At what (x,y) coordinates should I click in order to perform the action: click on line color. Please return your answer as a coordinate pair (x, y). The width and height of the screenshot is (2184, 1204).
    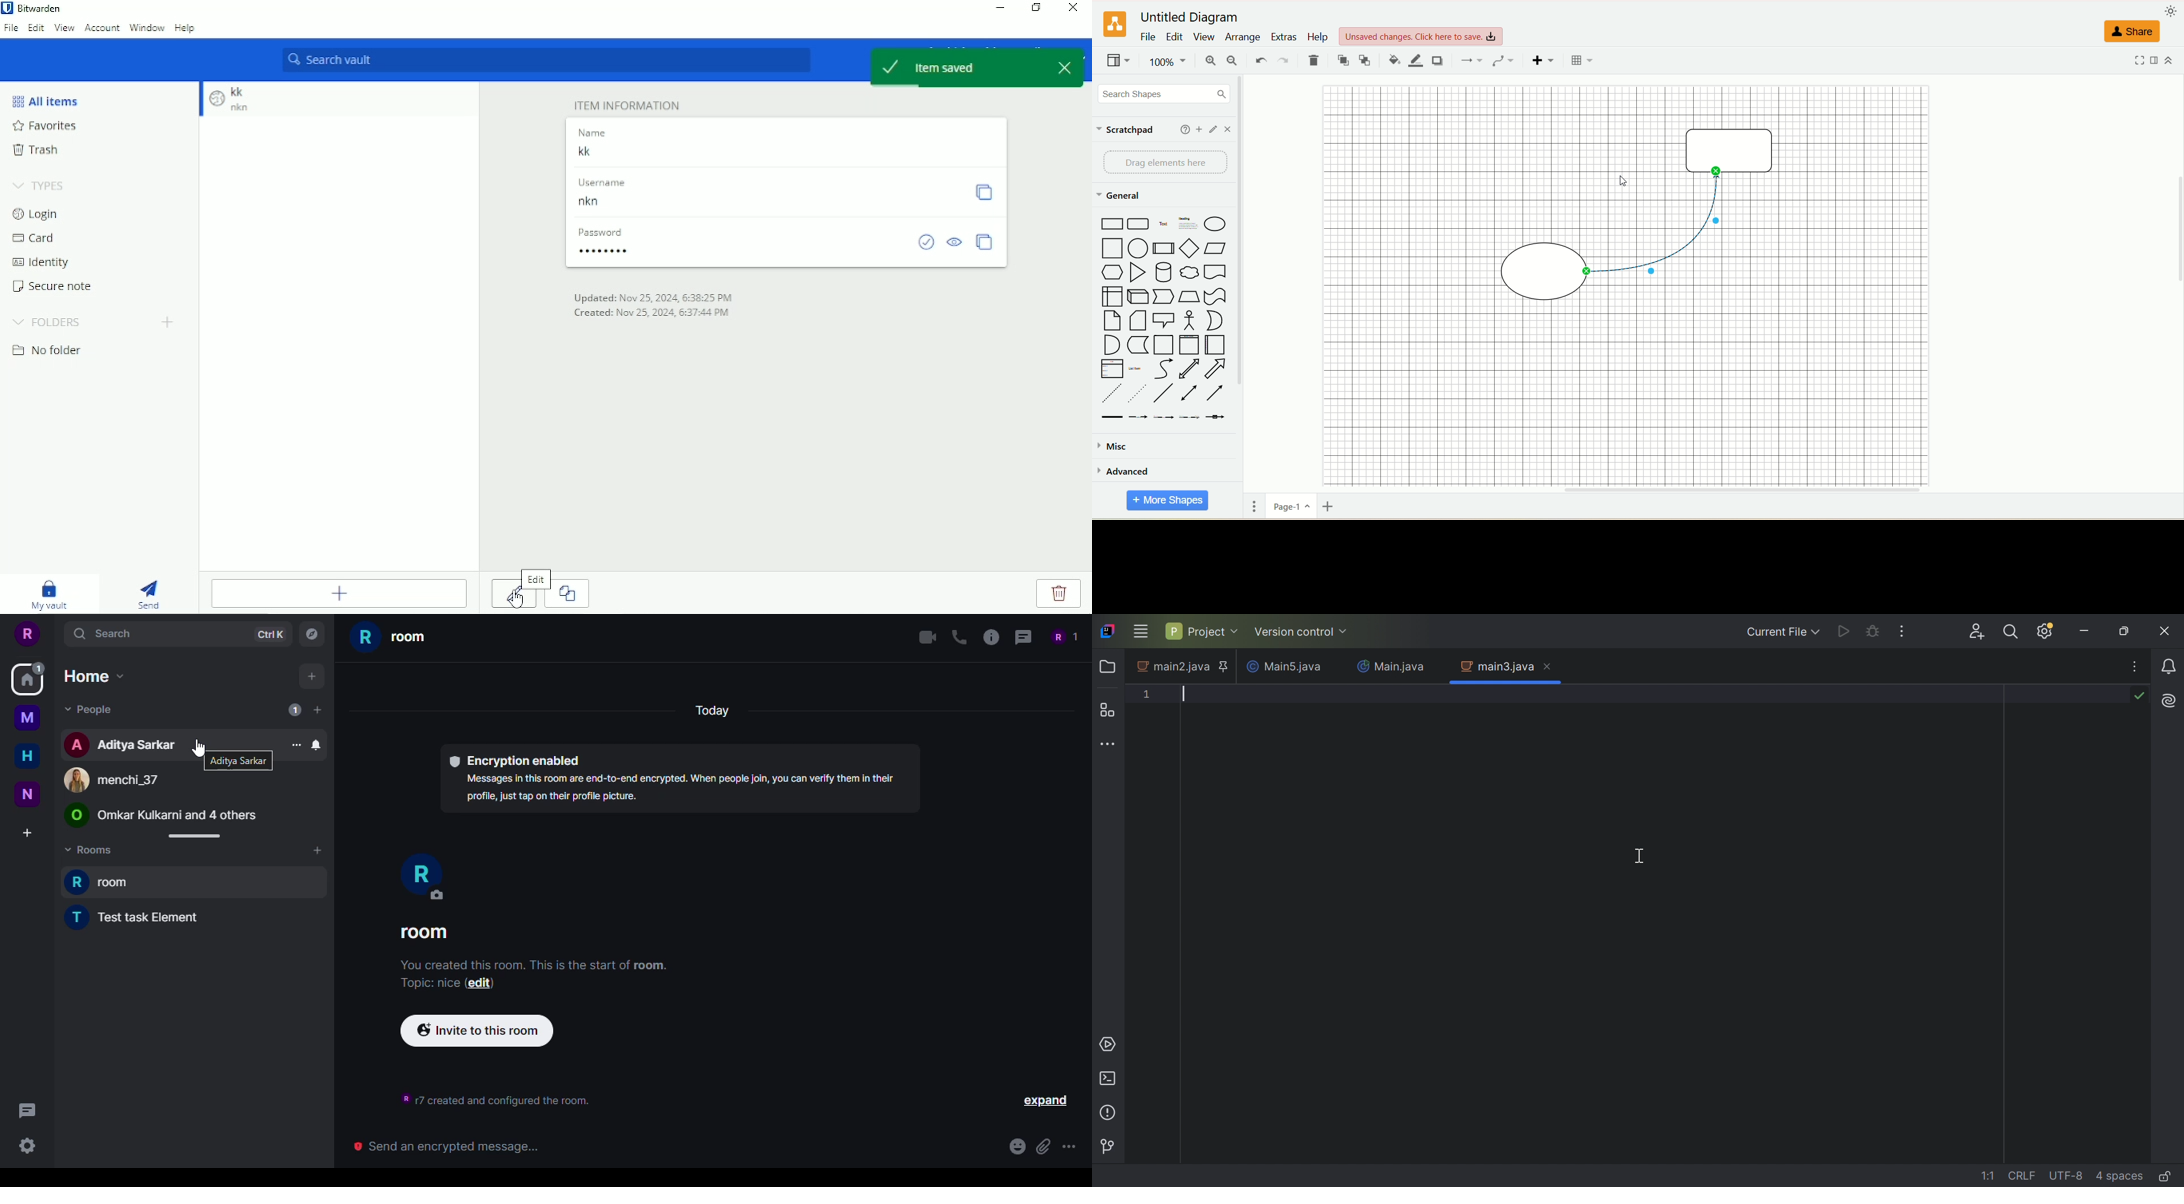
    Looking at the image, I should click on (1416, 61).